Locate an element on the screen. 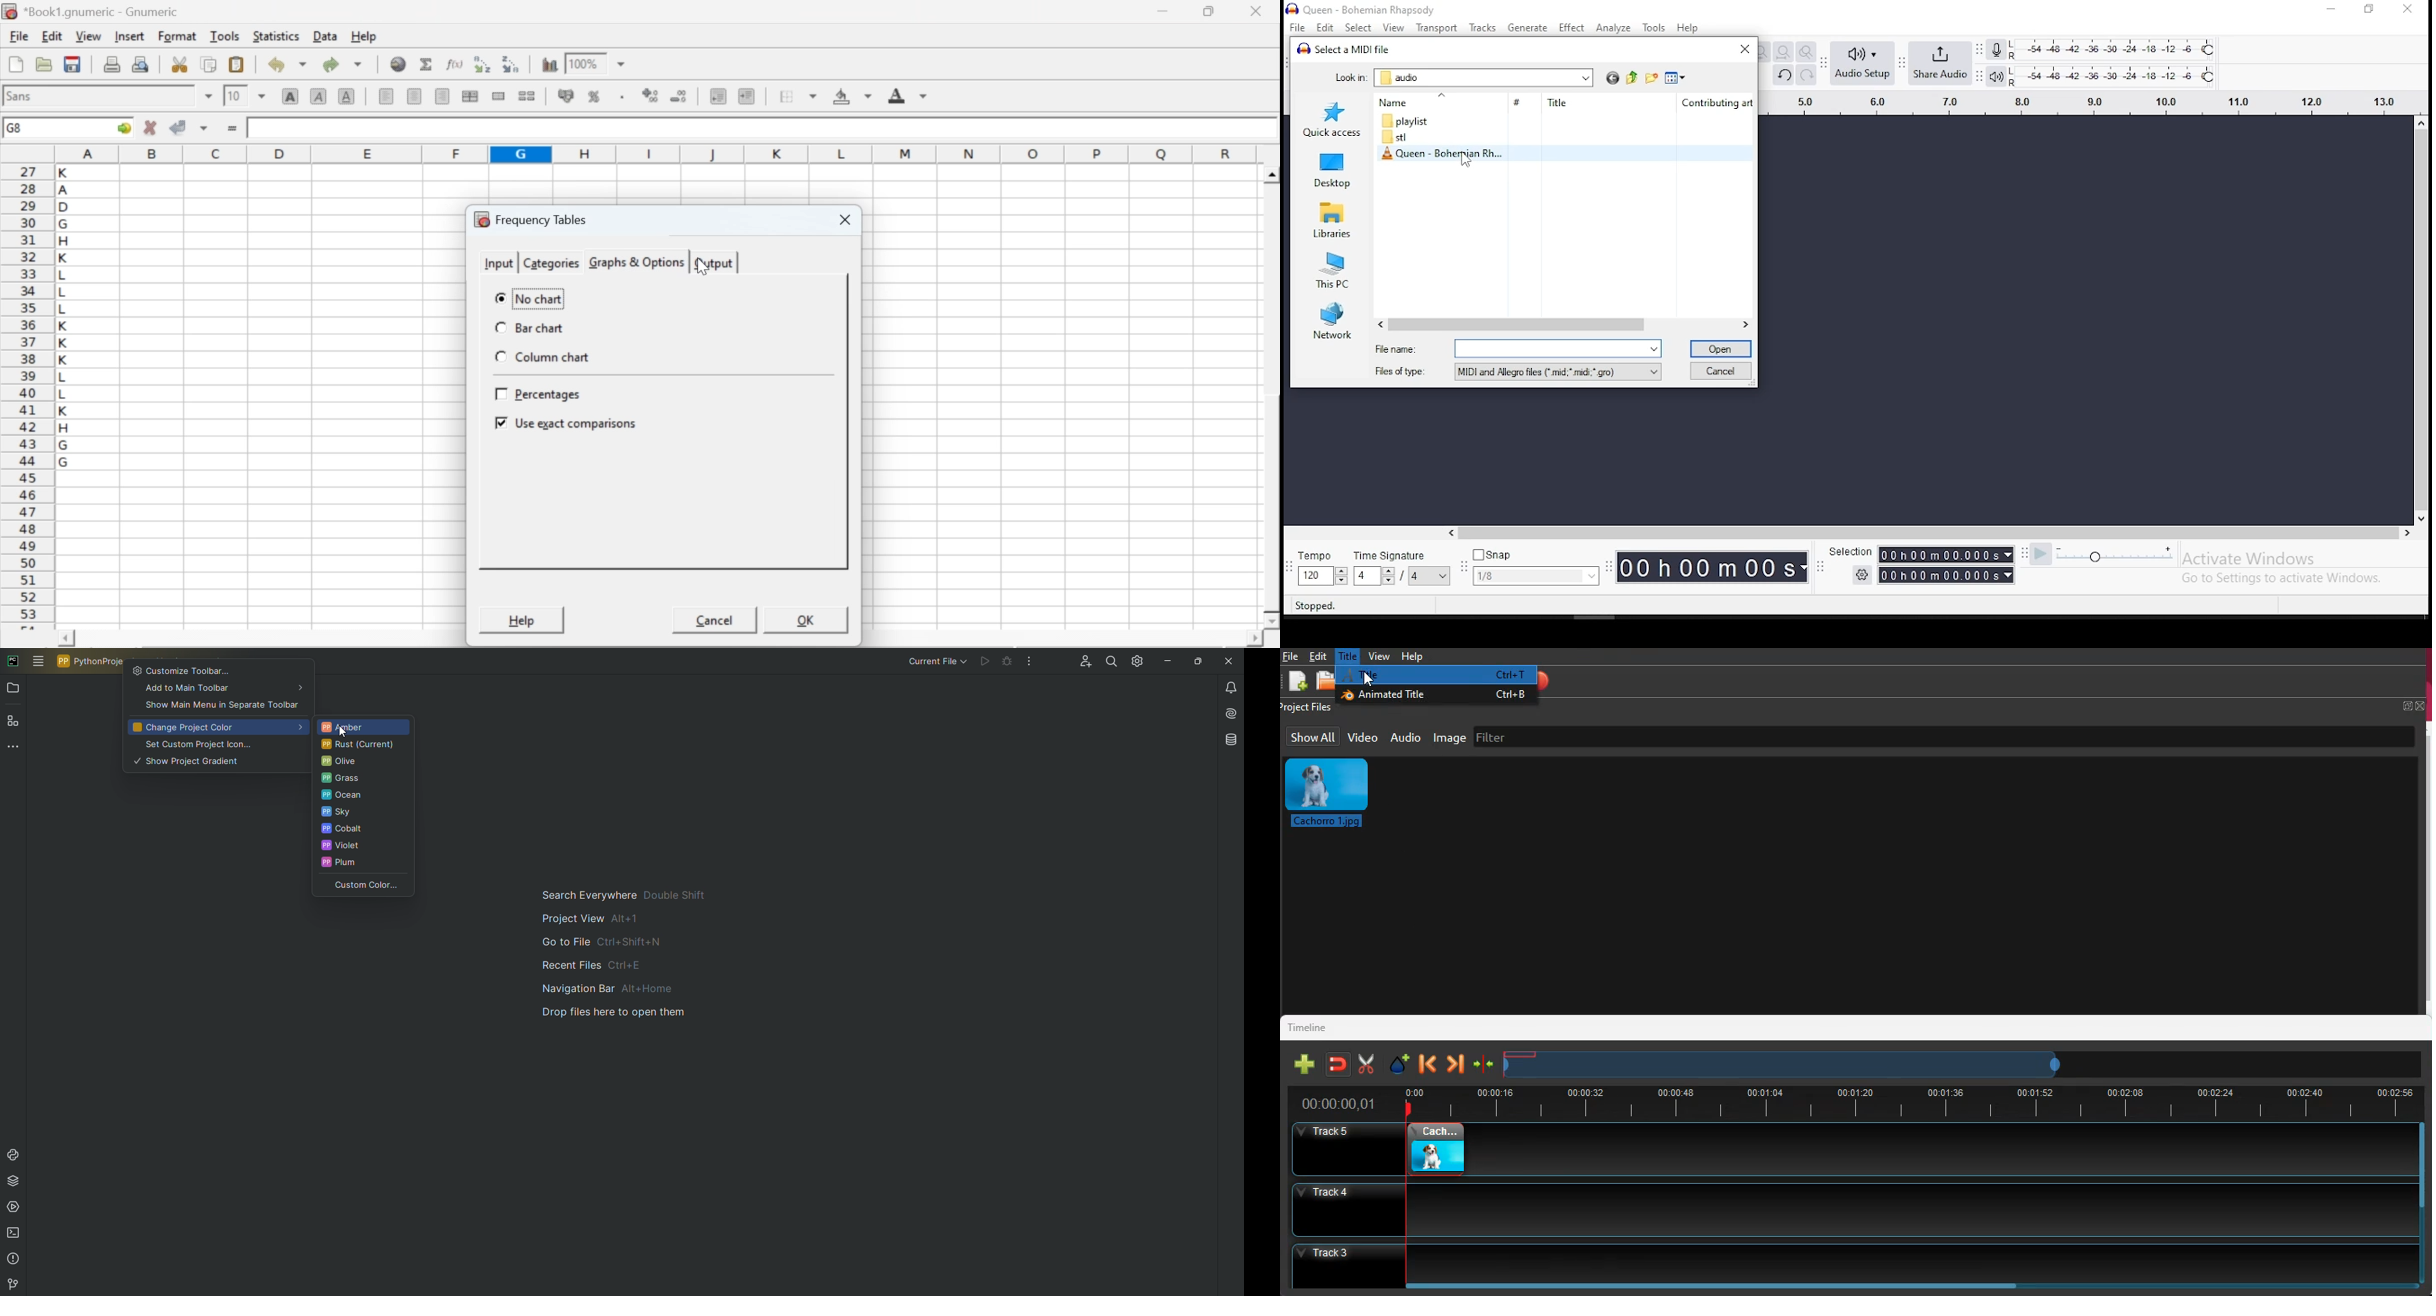 The width and height of the screenshot is (2436, 1316). Change Project Color is located at coordinates (216, 728).